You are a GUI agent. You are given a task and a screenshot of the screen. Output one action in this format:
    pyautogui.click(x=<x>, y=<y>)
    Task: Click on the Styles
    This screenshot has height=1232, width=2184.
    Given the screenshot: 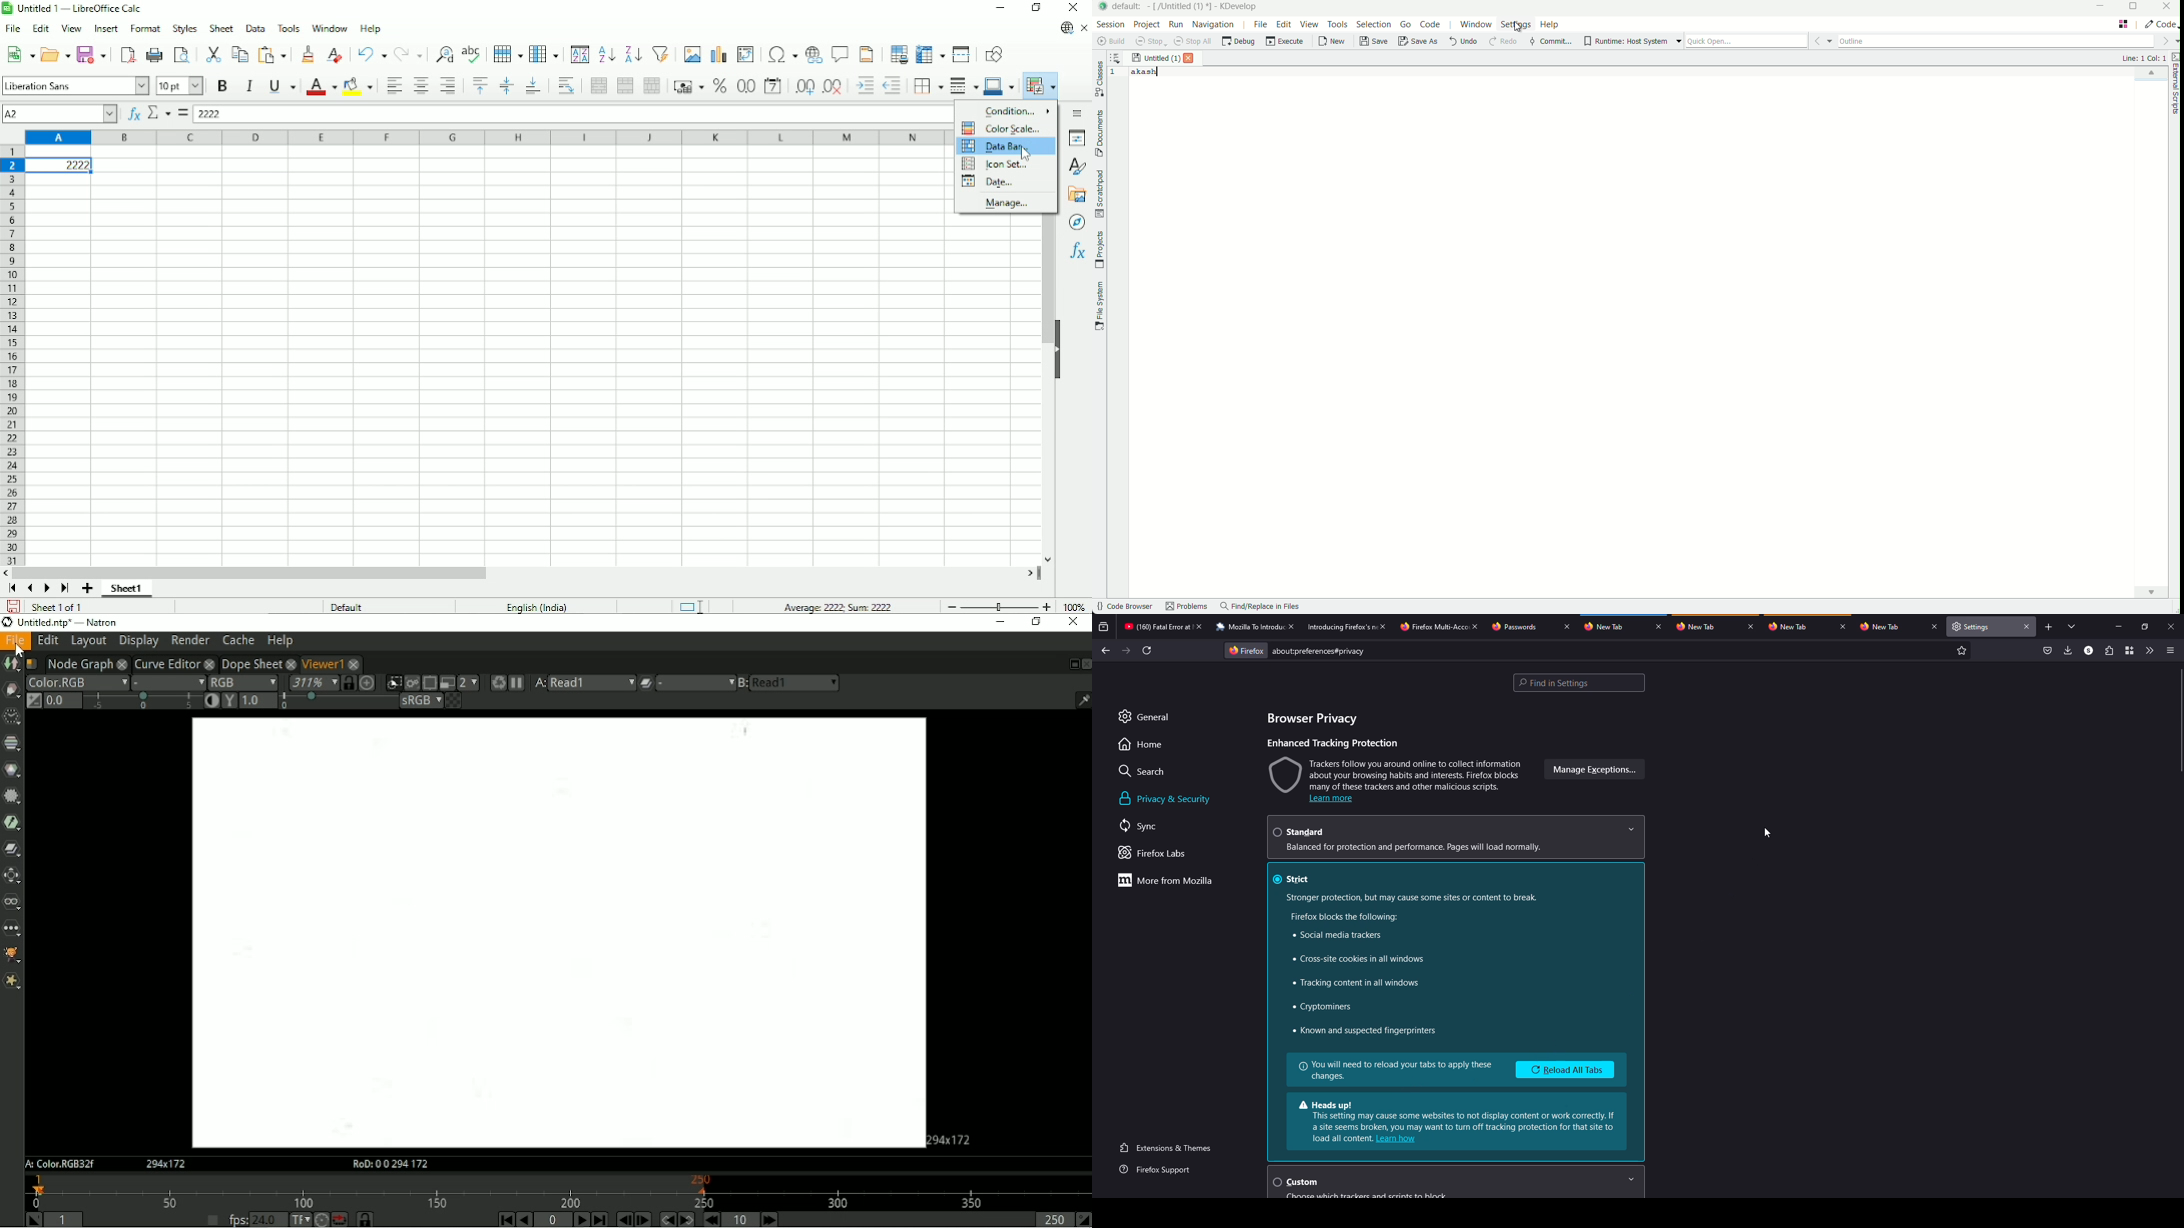 What is the action you would take?
    pyautogui.click(x=1079, y=167)
    